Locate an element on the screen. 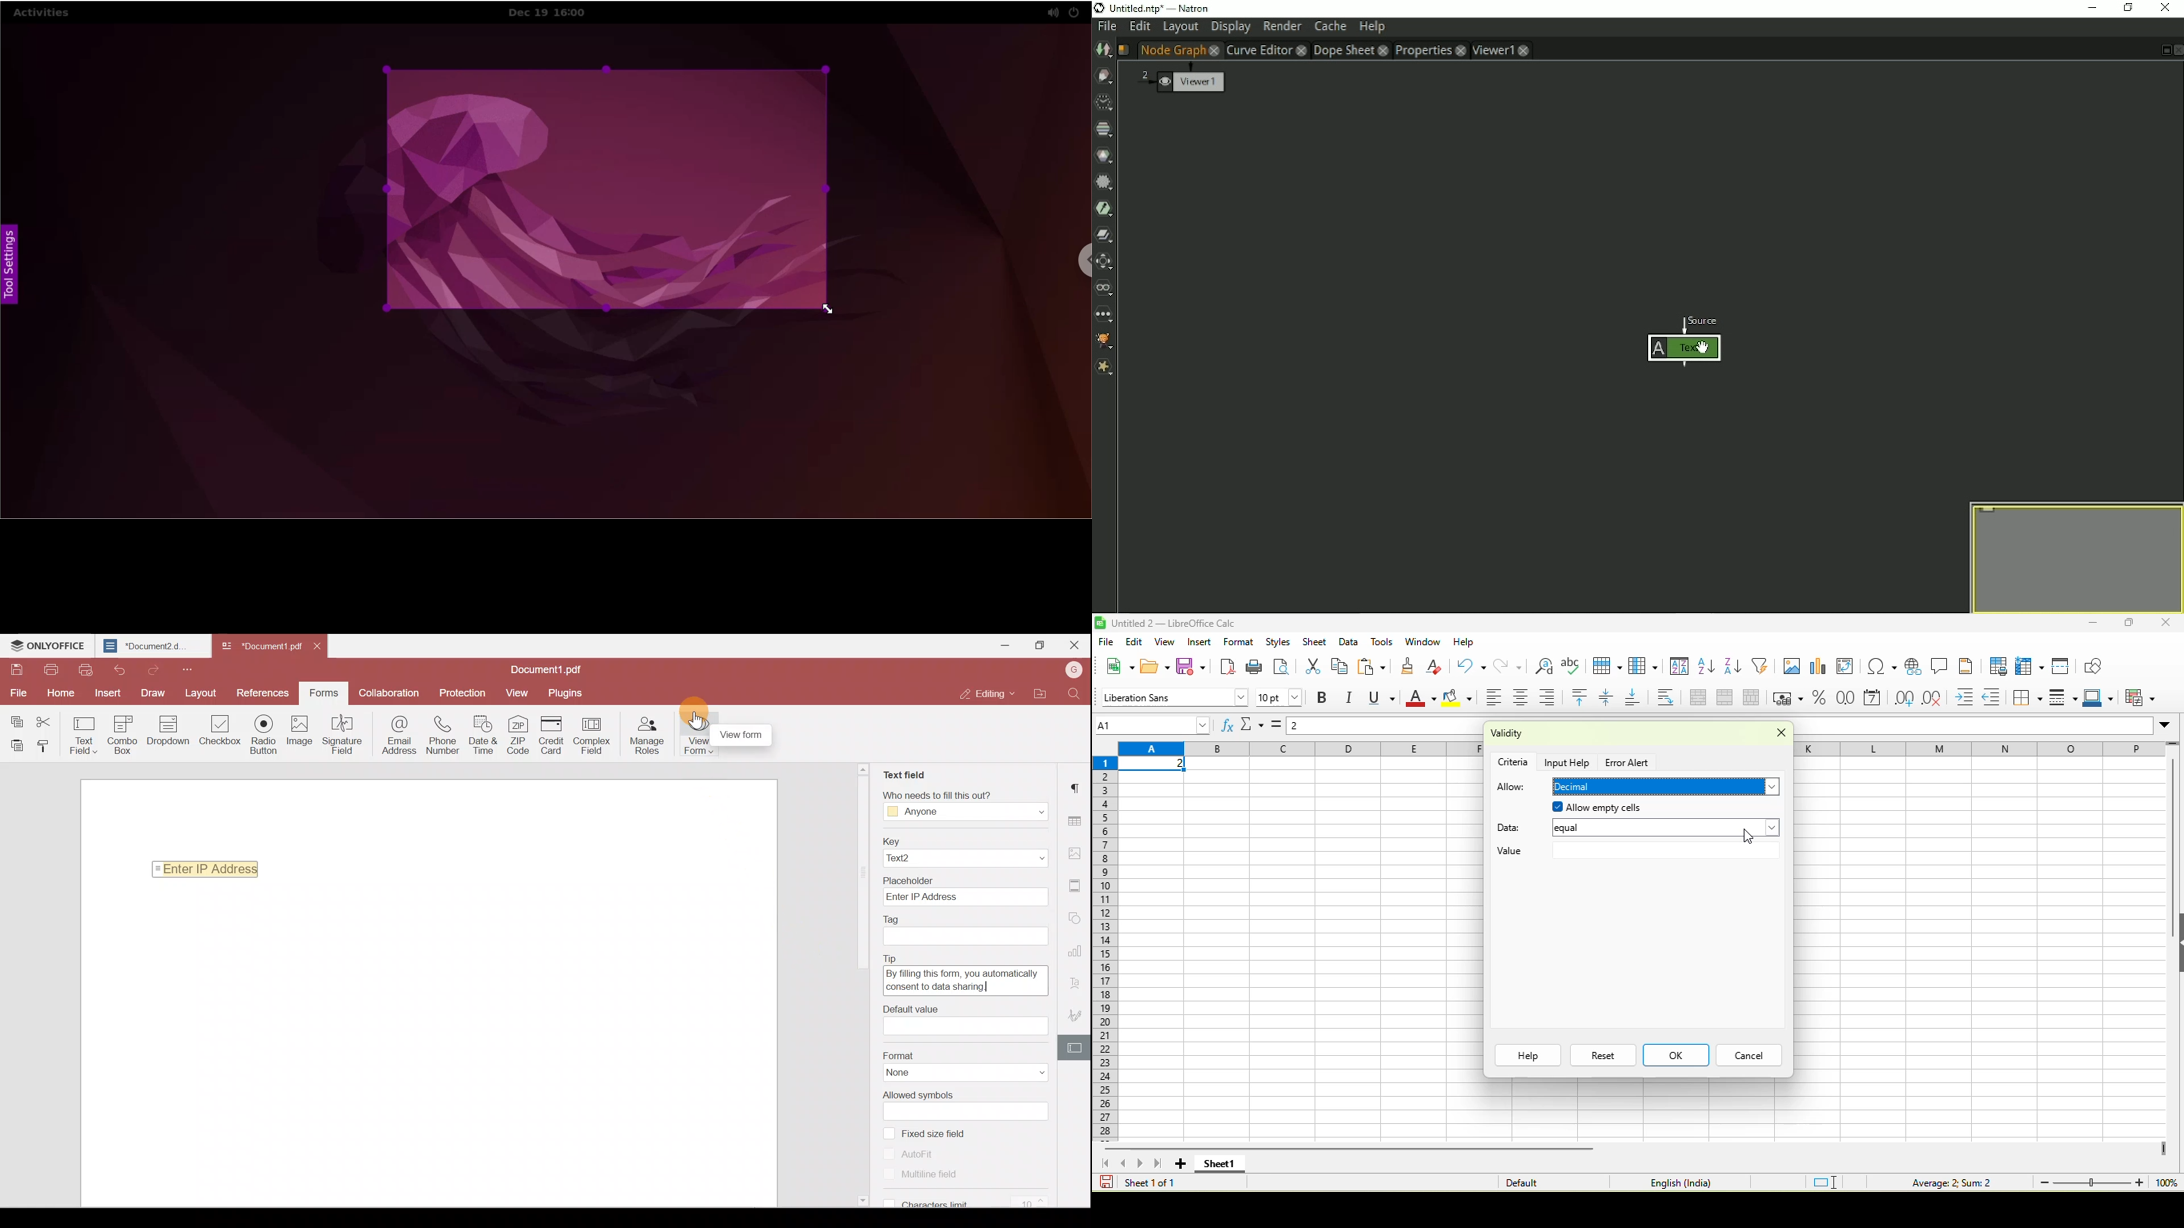 Image resolution: width=2184 pixels, height=1232 pixels. formula bar is located at coordinates (1387, 728).